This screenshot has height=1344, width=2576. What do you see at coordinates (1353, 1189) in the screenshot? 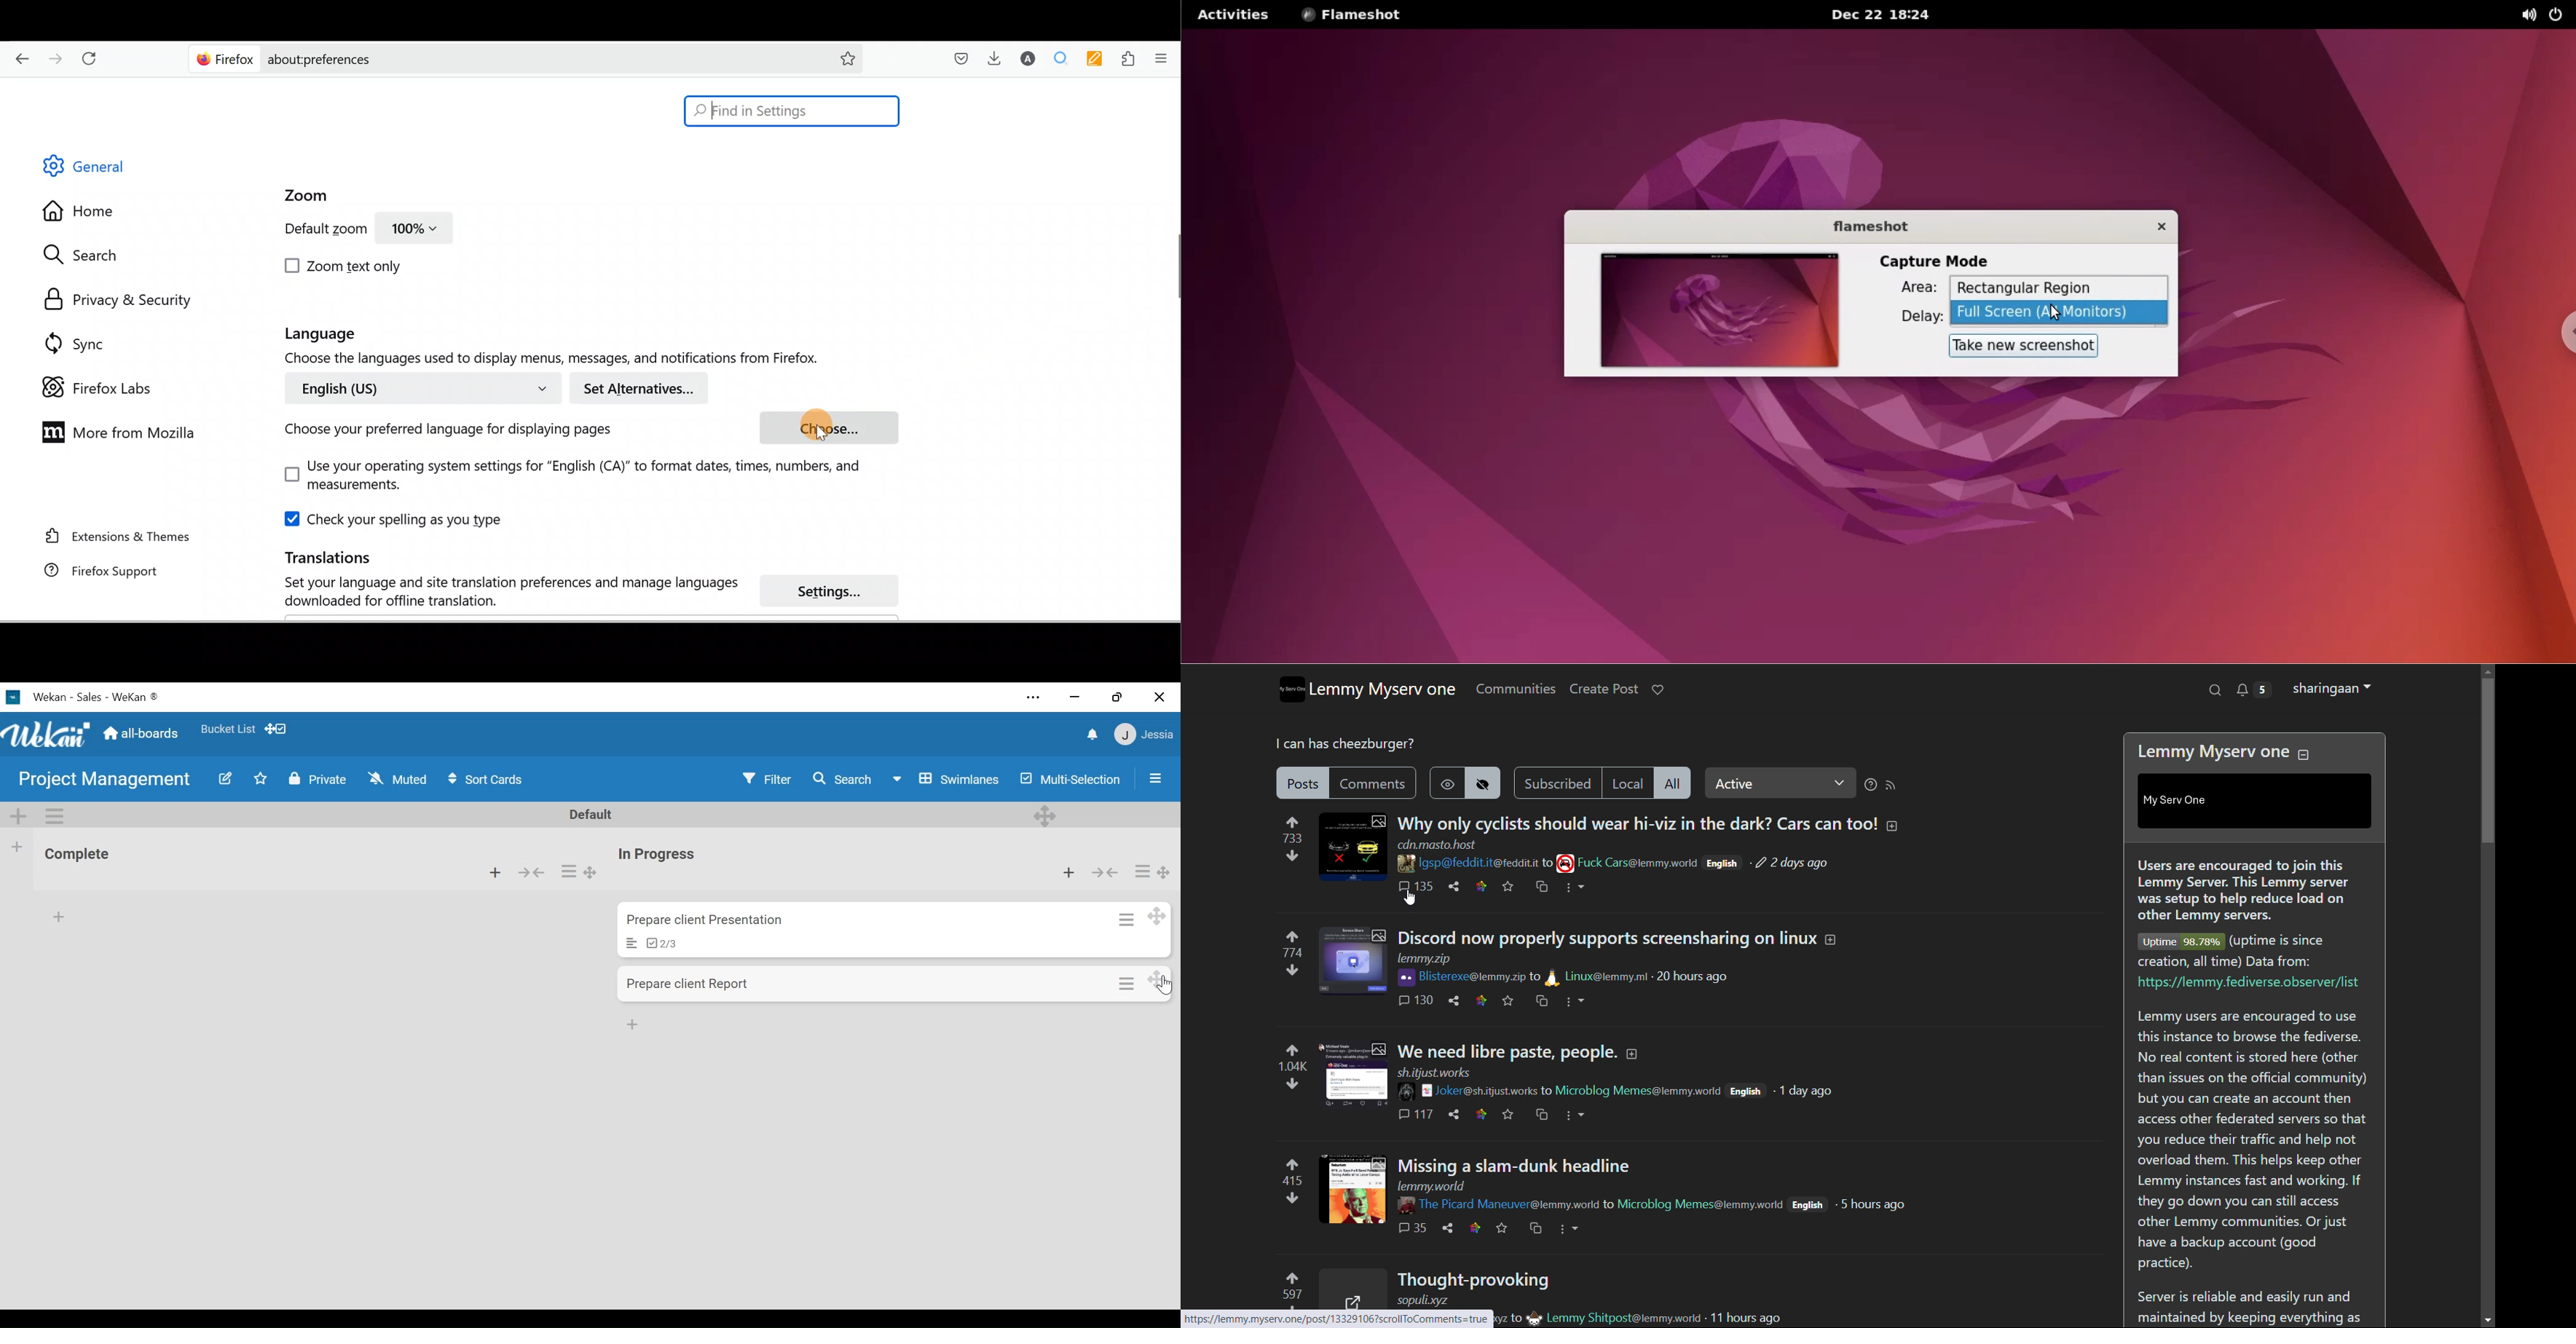
I see `Preview picture` at bounding box center [1353, 1189].